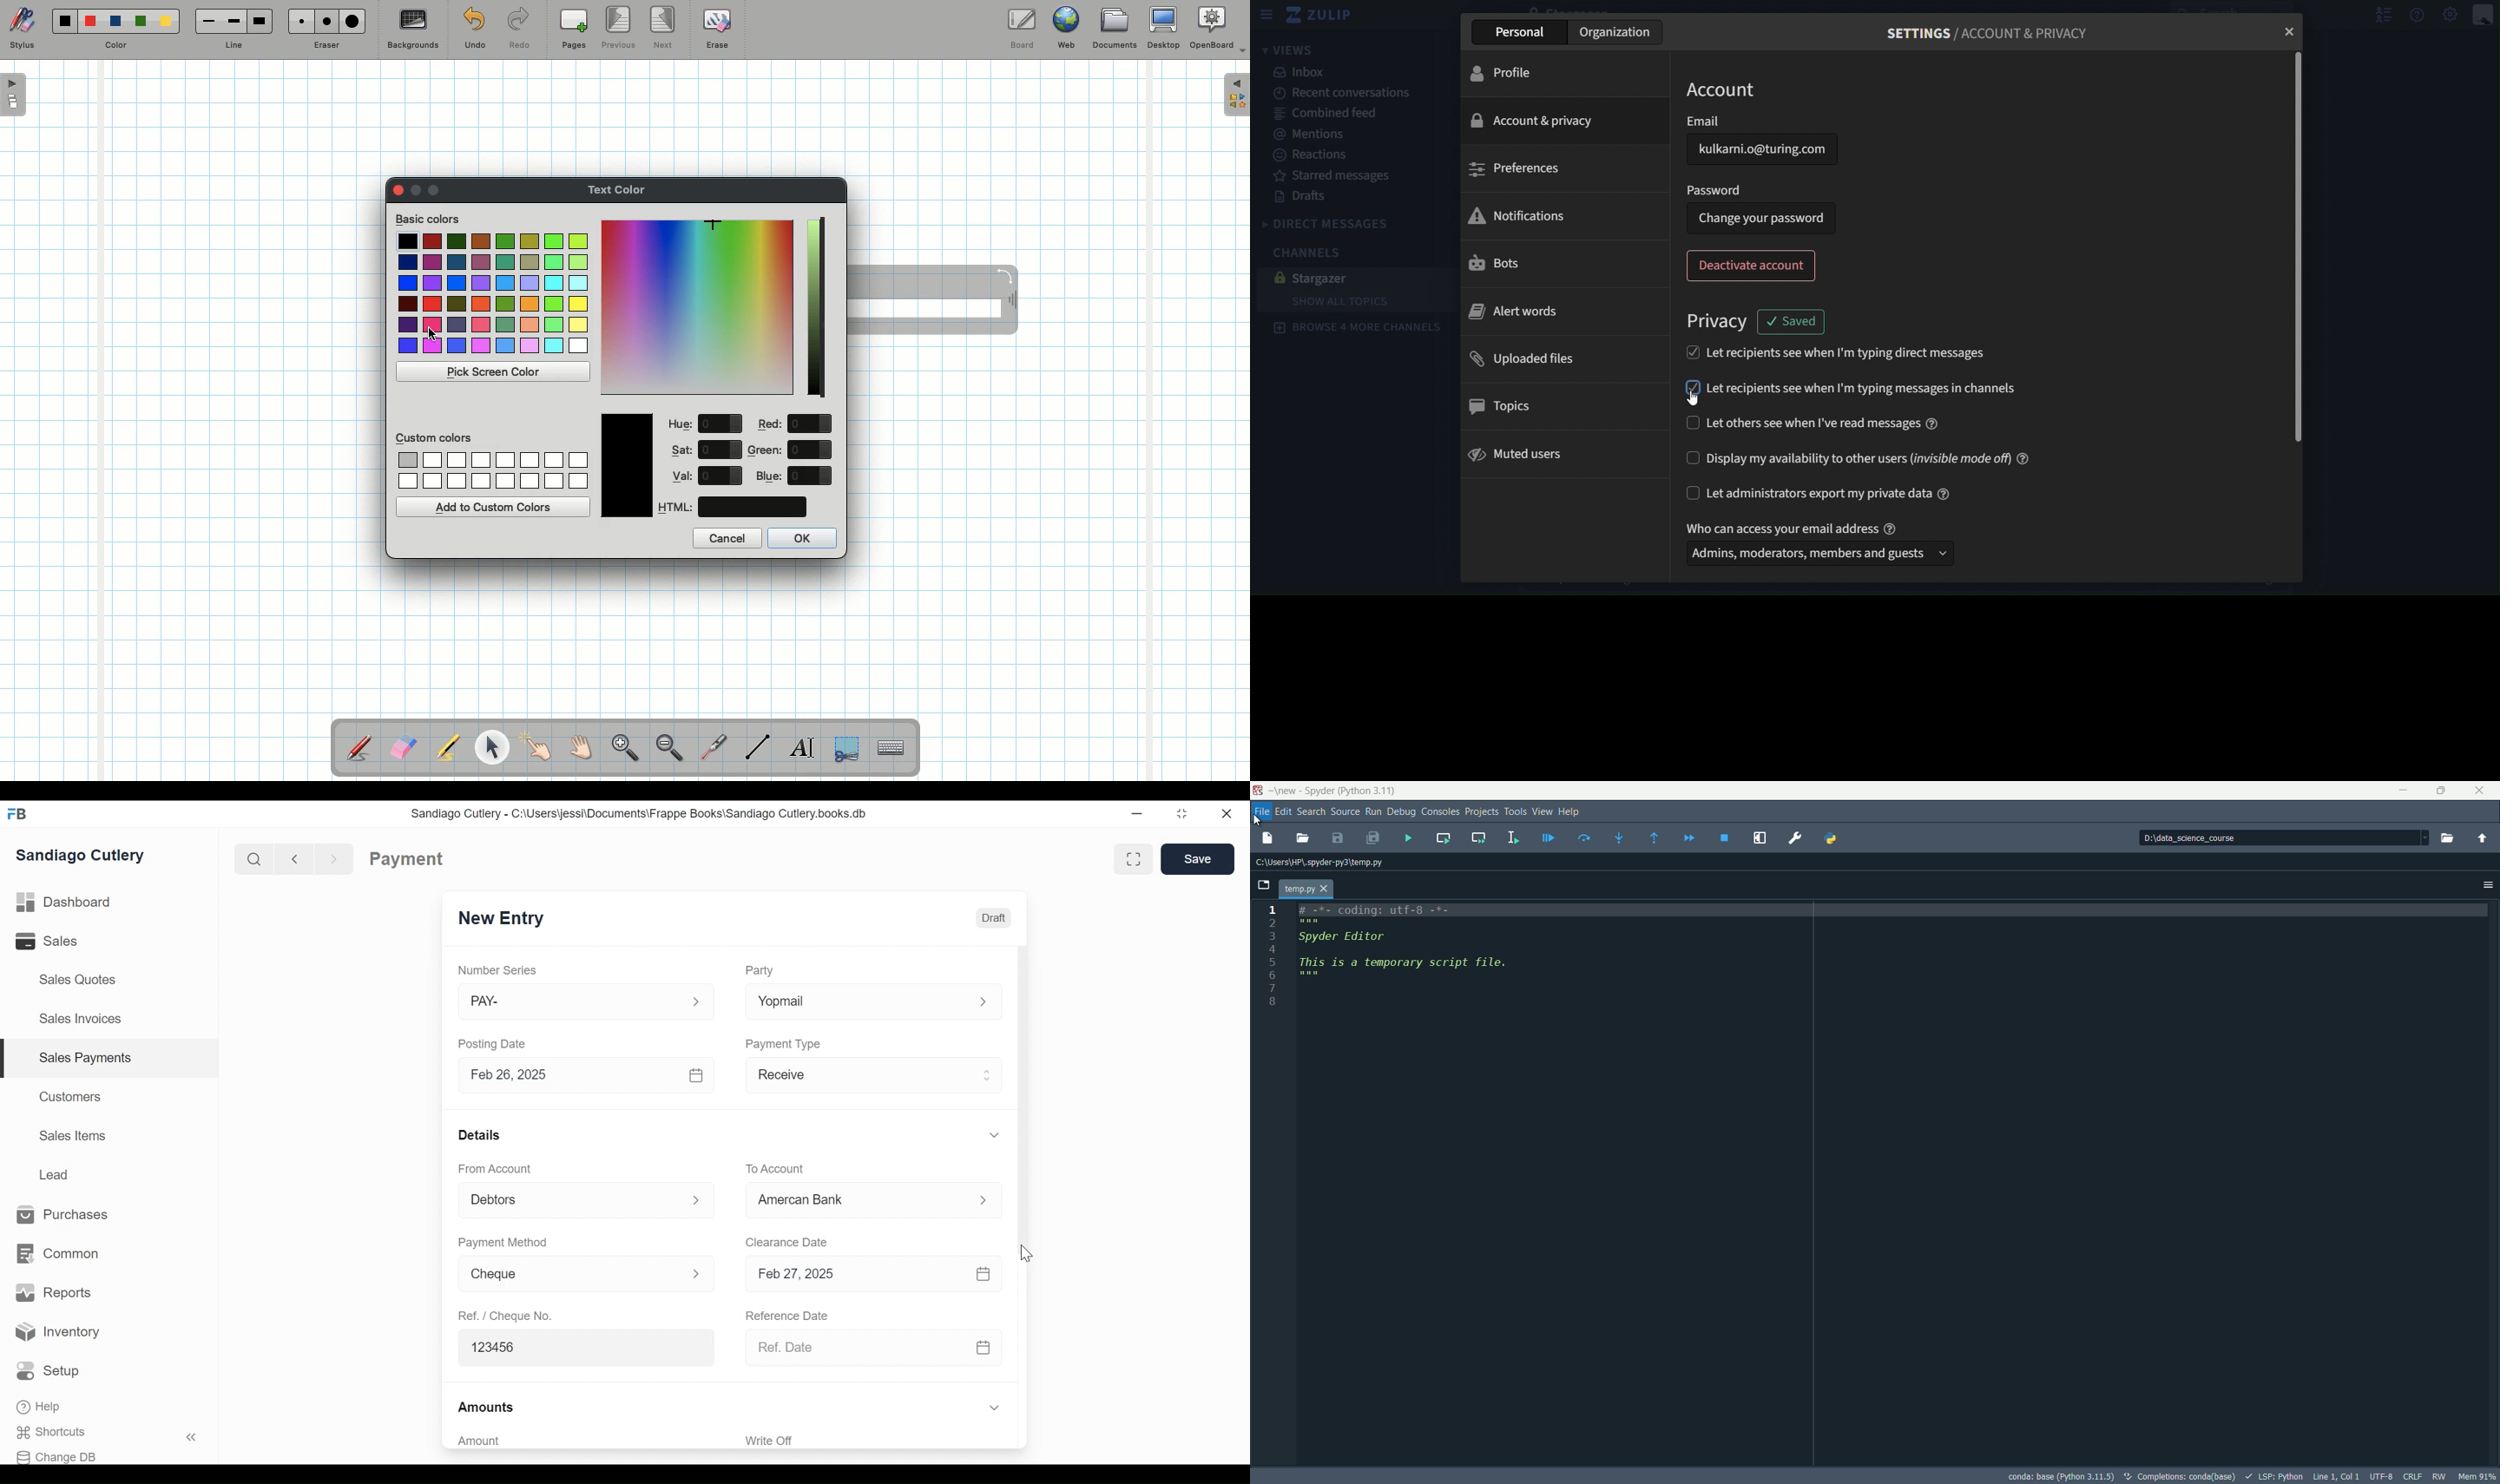 The image size is (2520, 1484). I want to click on edit menu, so click(1284, 811).